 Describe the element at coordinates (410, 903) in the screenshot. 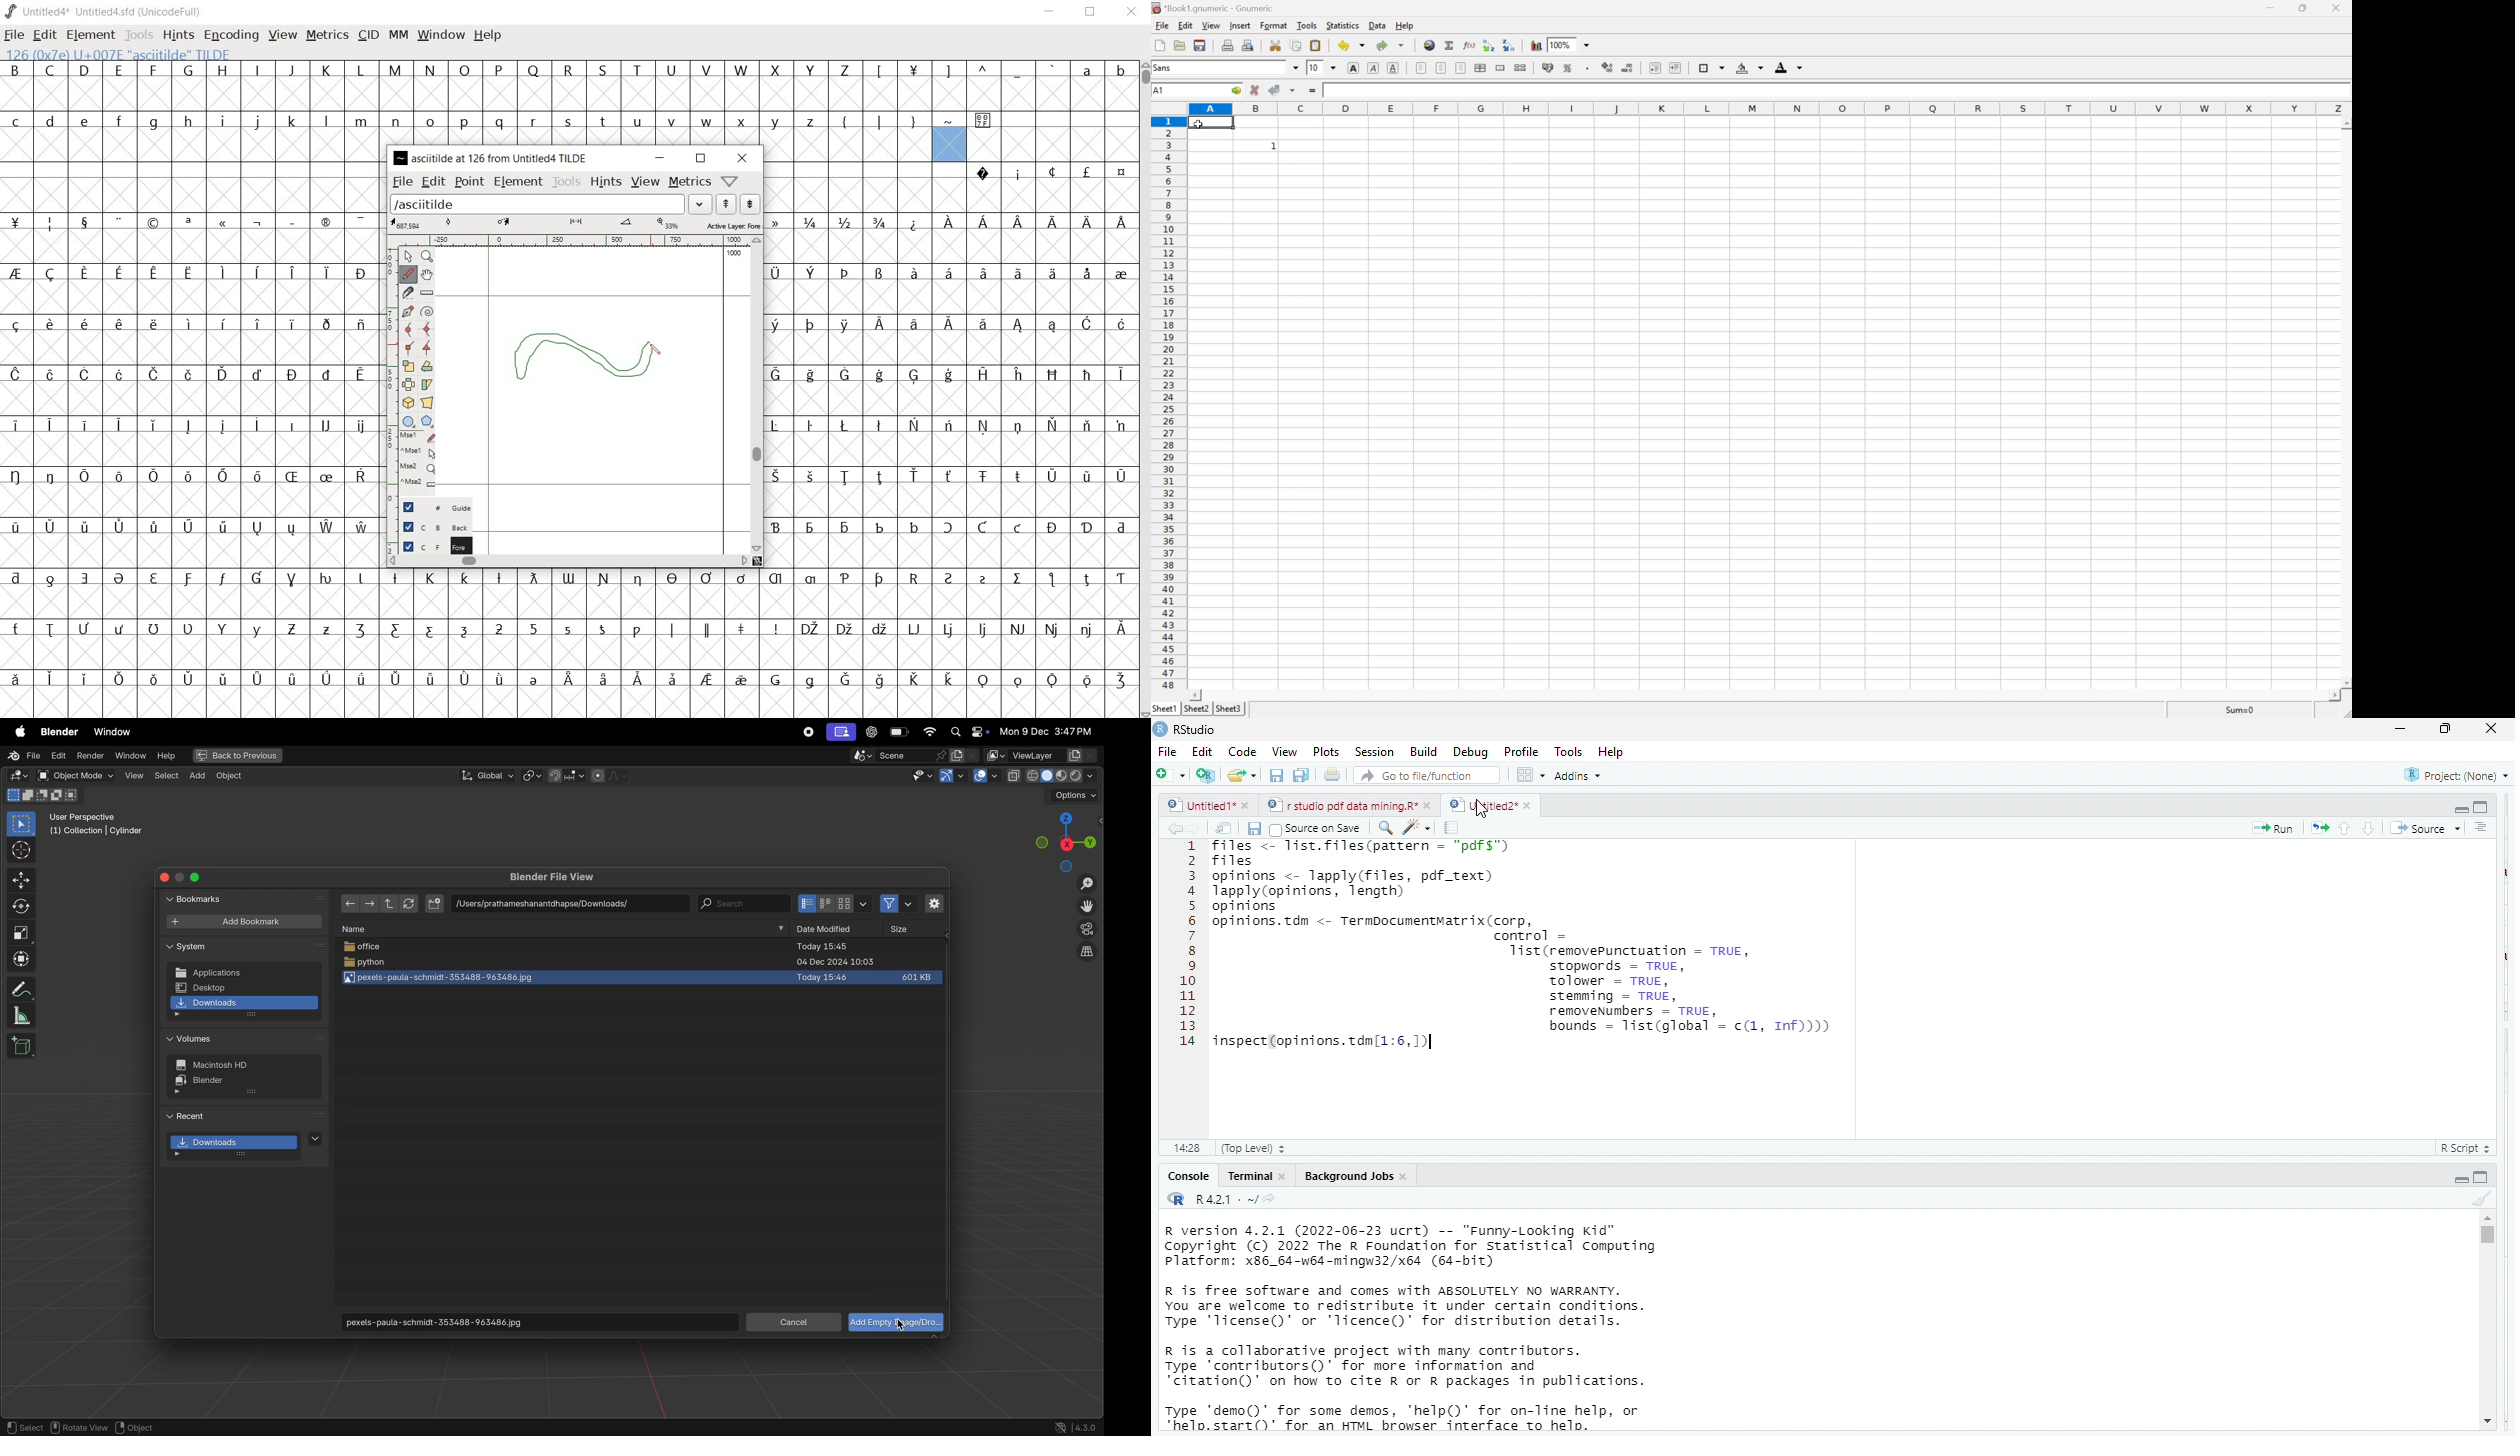

I see `refresh` at that location.